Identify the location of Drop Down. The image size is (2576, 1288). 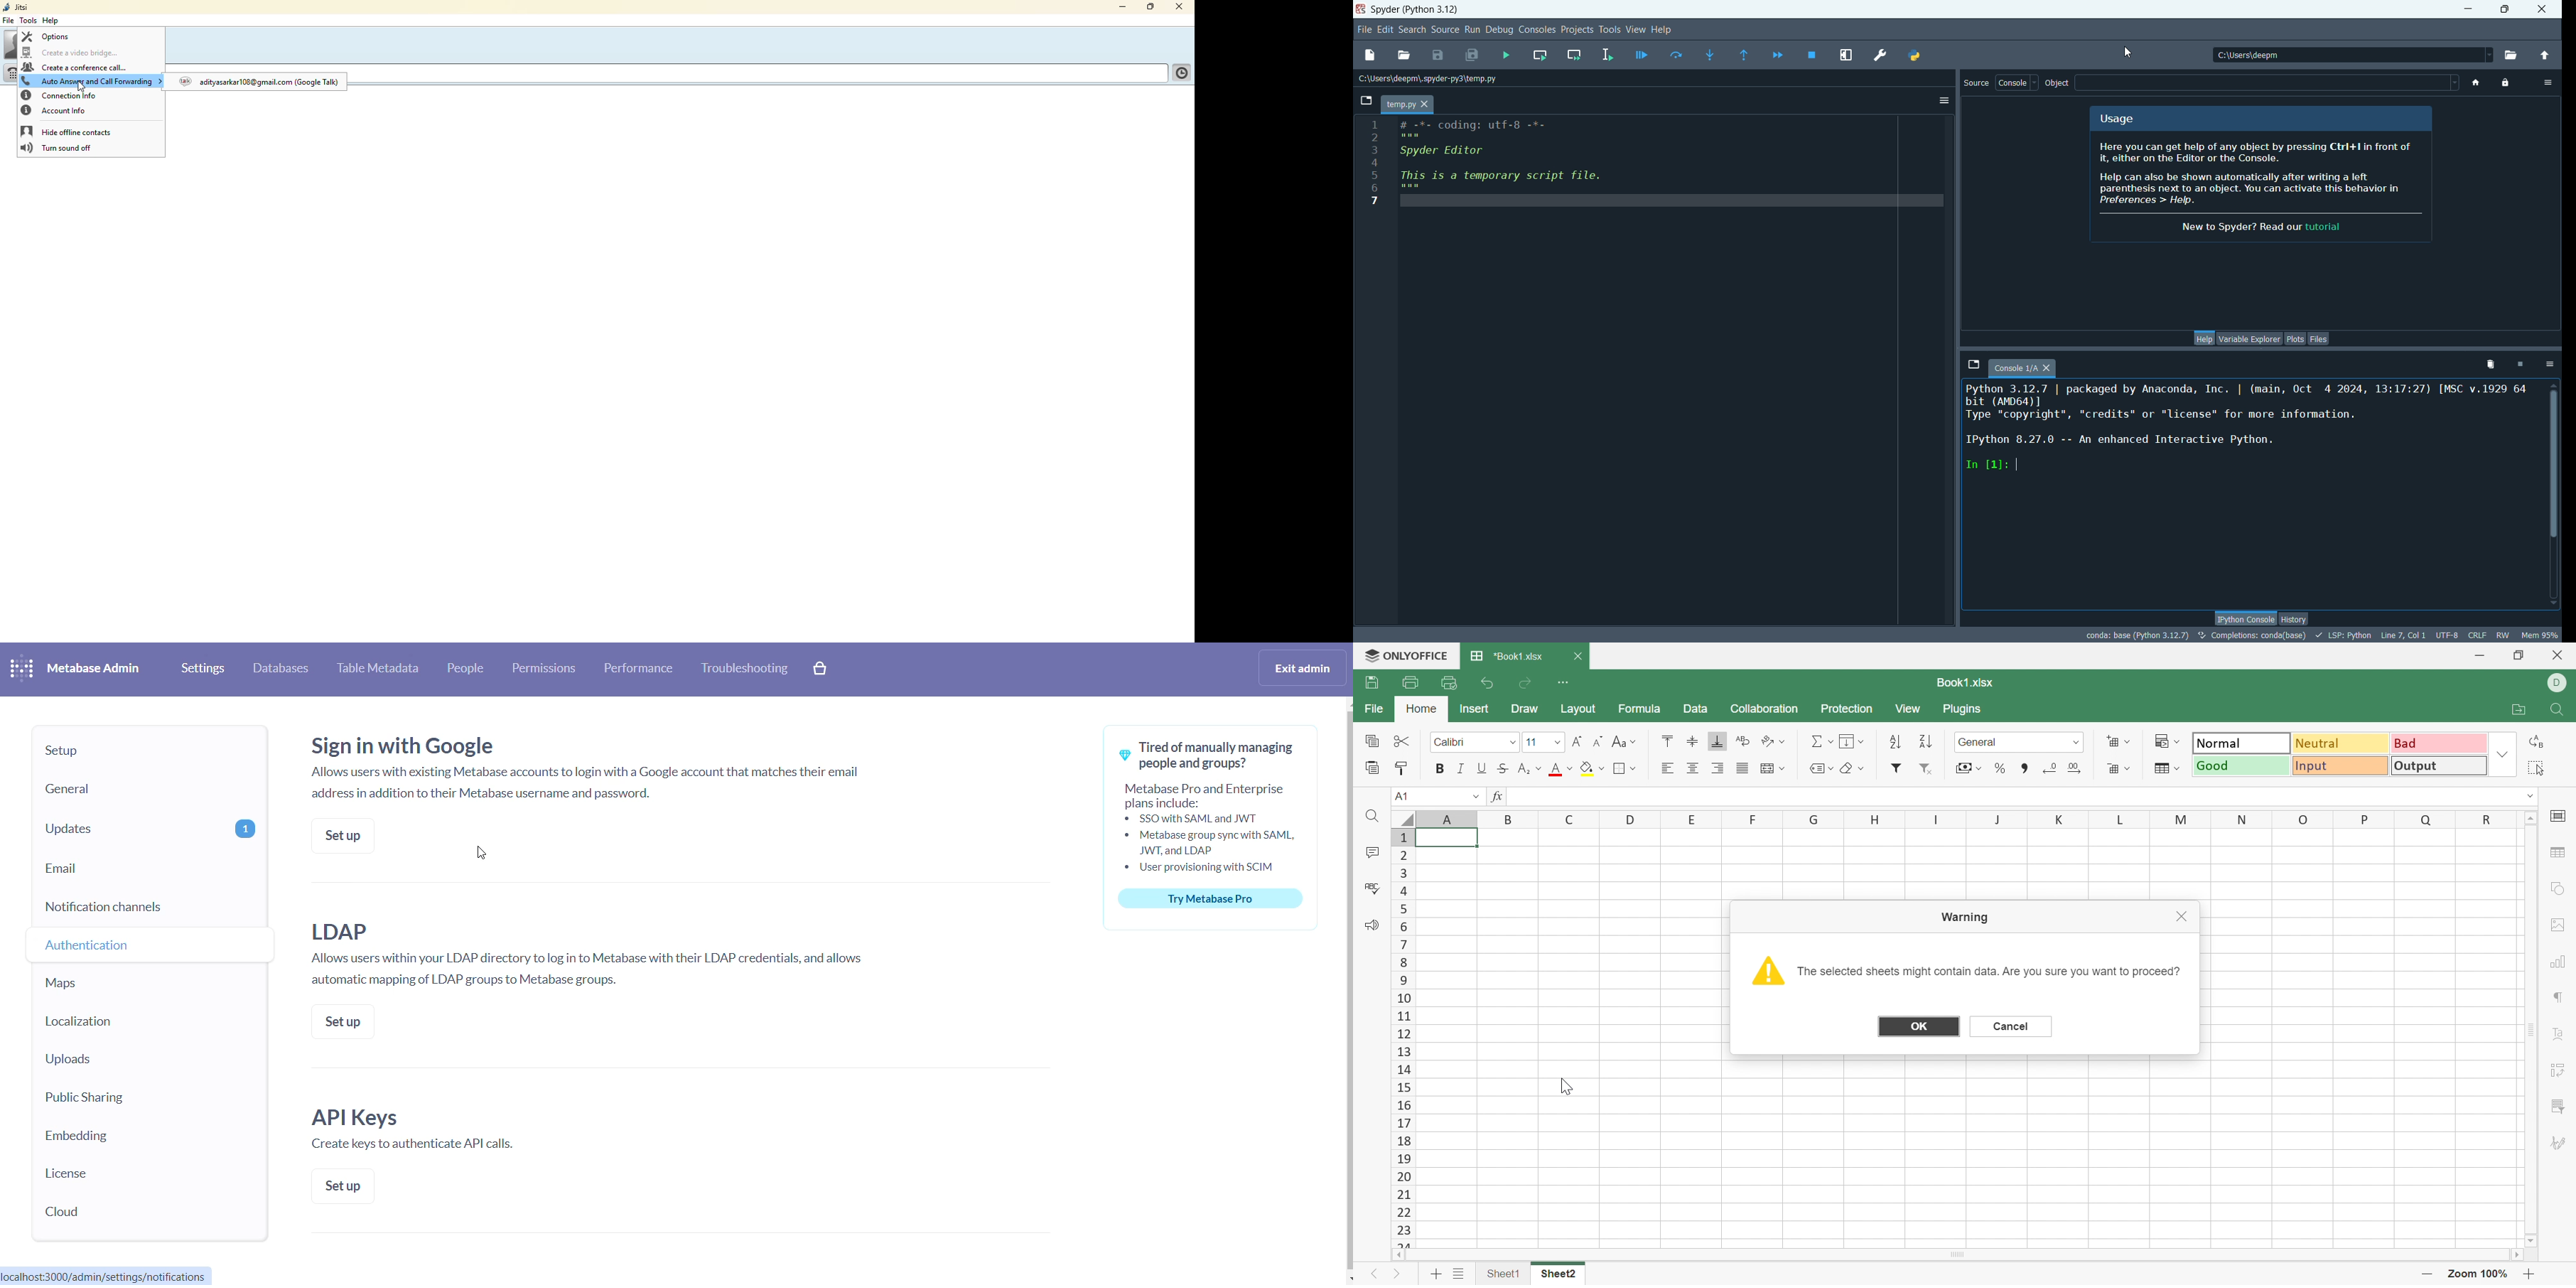
(1862, 769).